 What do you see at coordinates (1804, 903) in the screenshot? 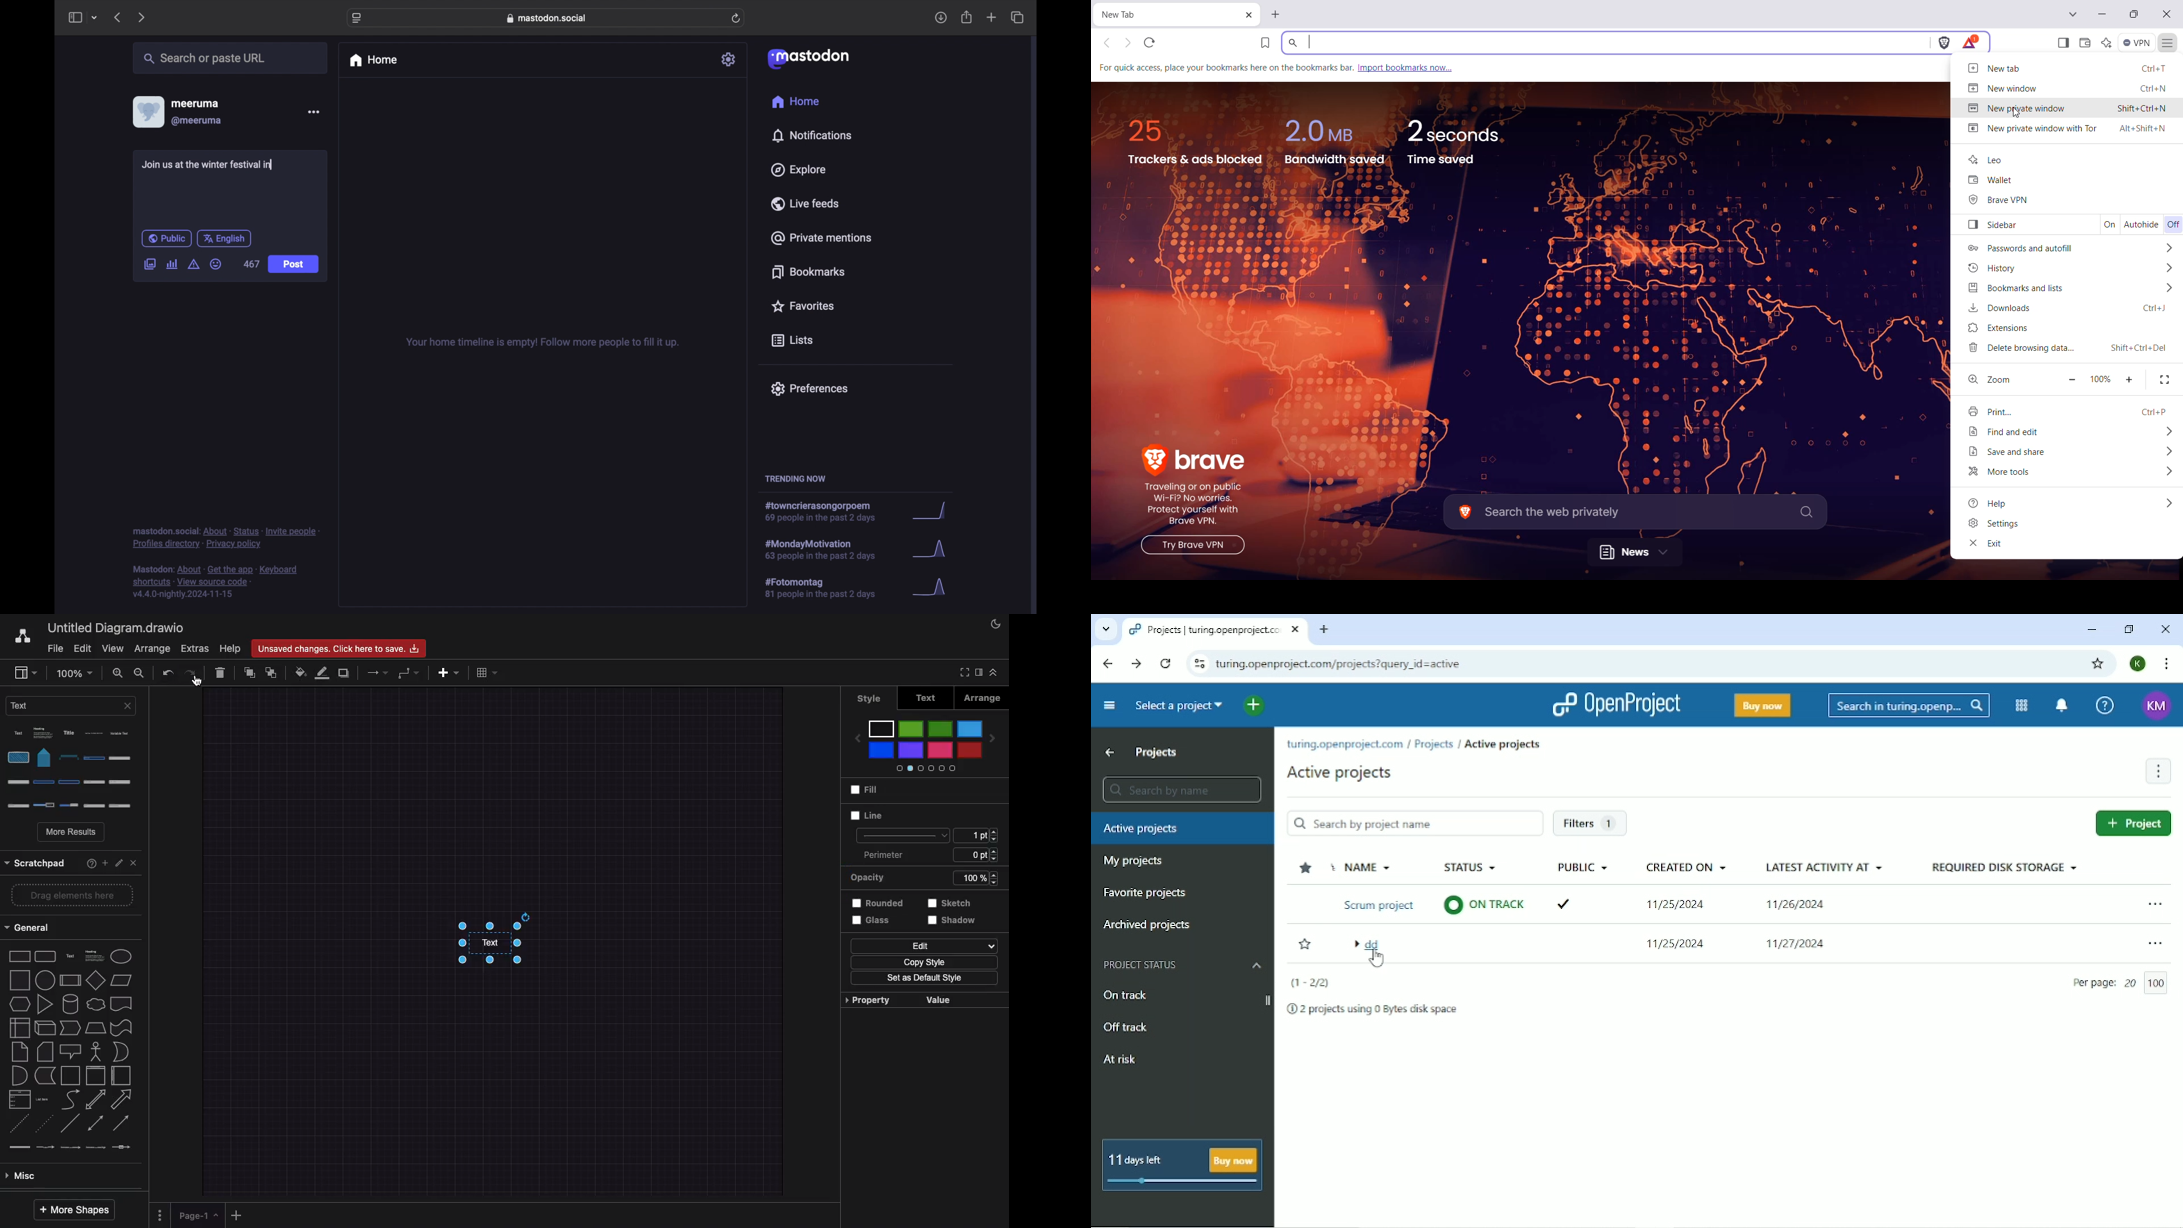
I see `11/26/2024` at bounding box center [1804, 903].